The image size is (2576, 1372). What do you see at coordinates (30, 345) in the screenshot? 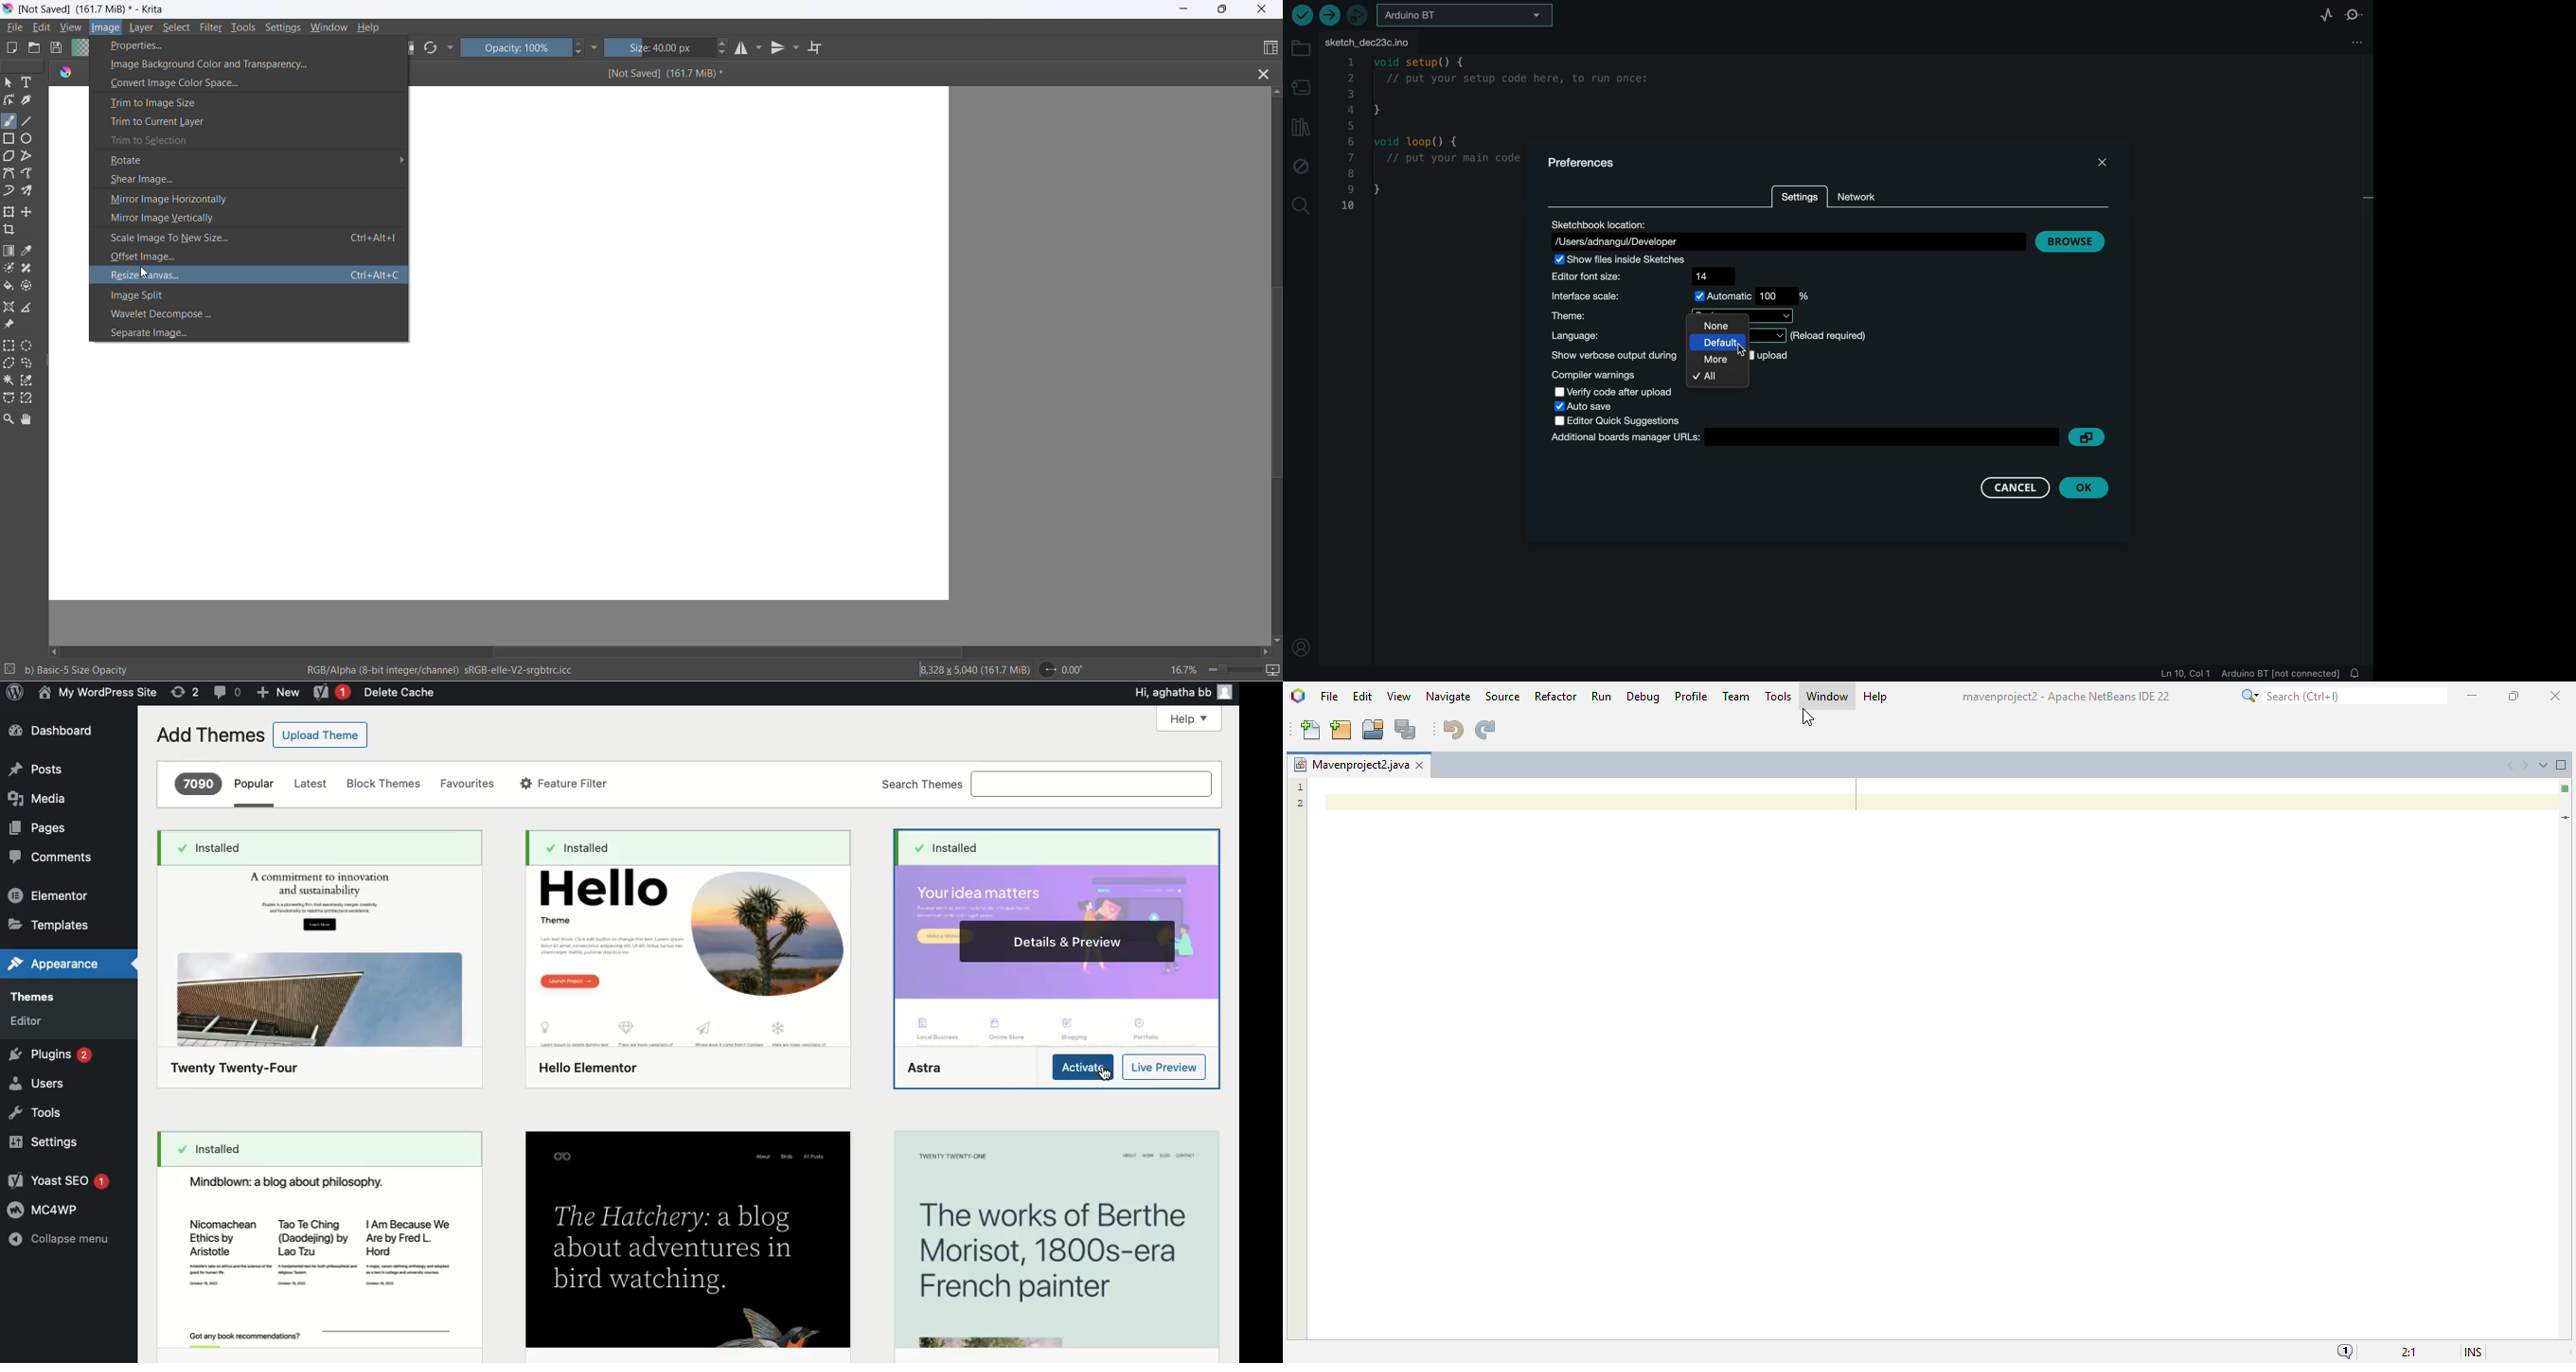
I see `elliptical selection tool` at bounding box center [30, 345].